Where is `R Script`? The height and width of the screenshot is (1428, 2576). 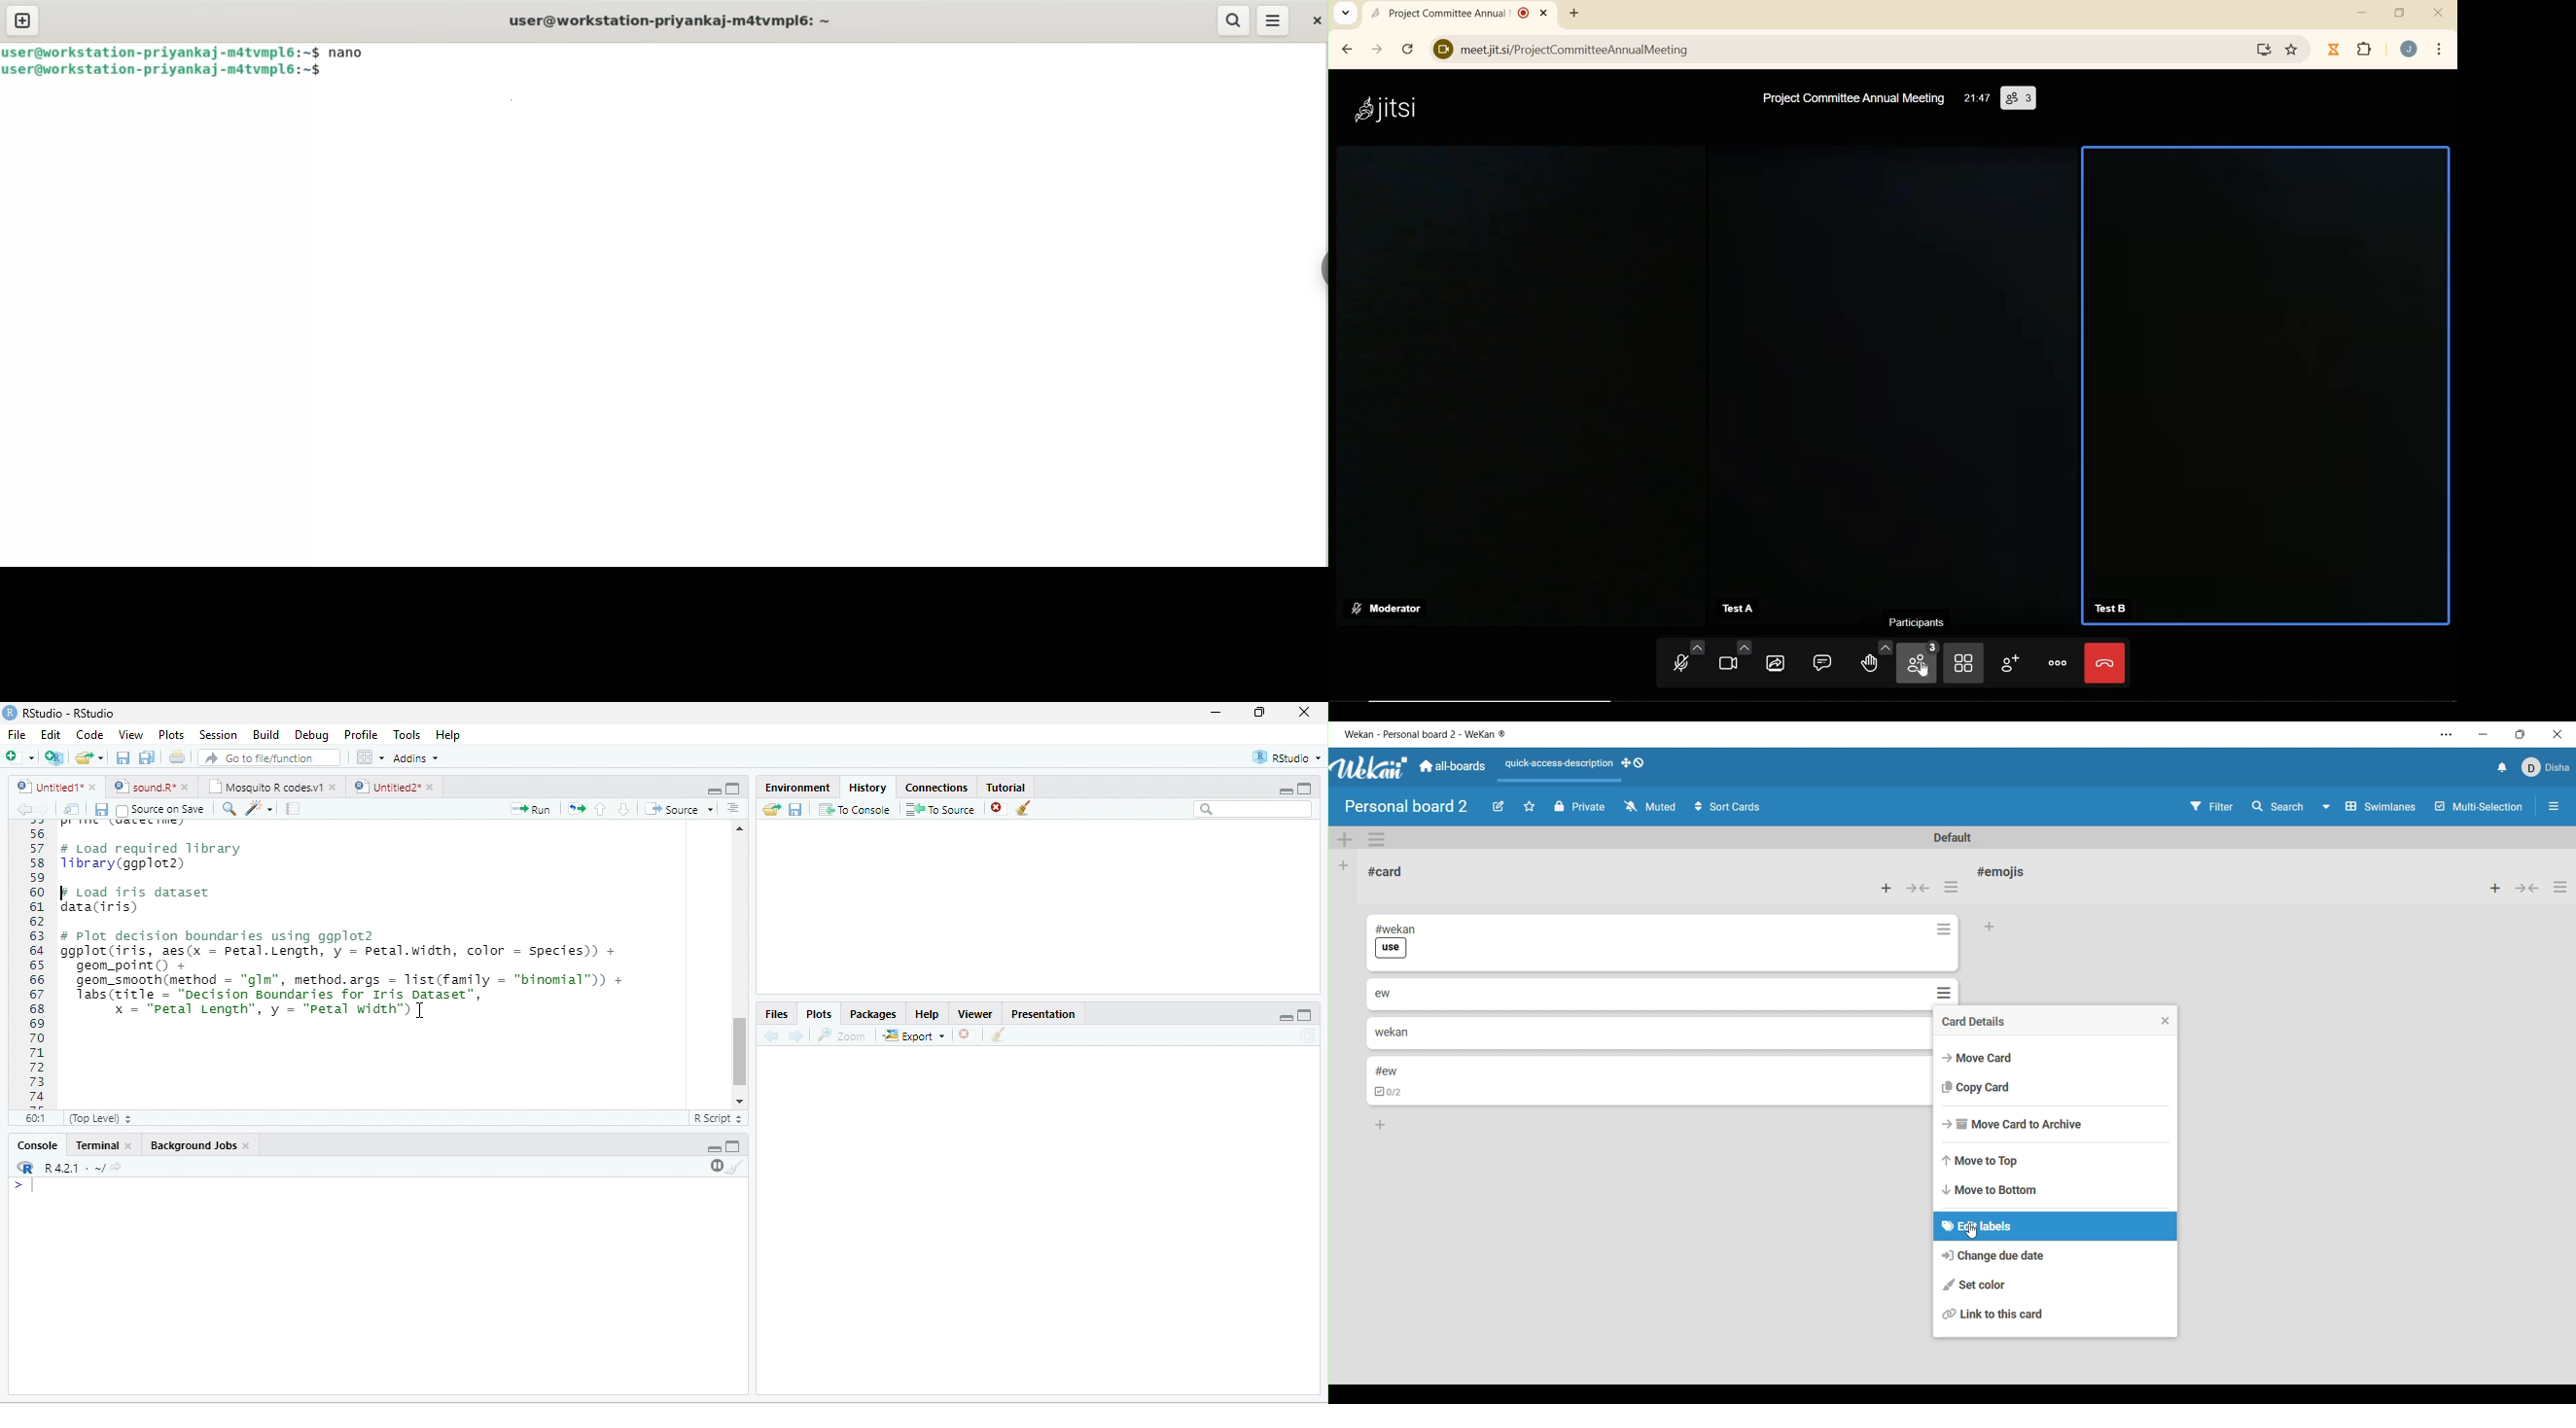
R Script is located at coordinates (717, 1118).